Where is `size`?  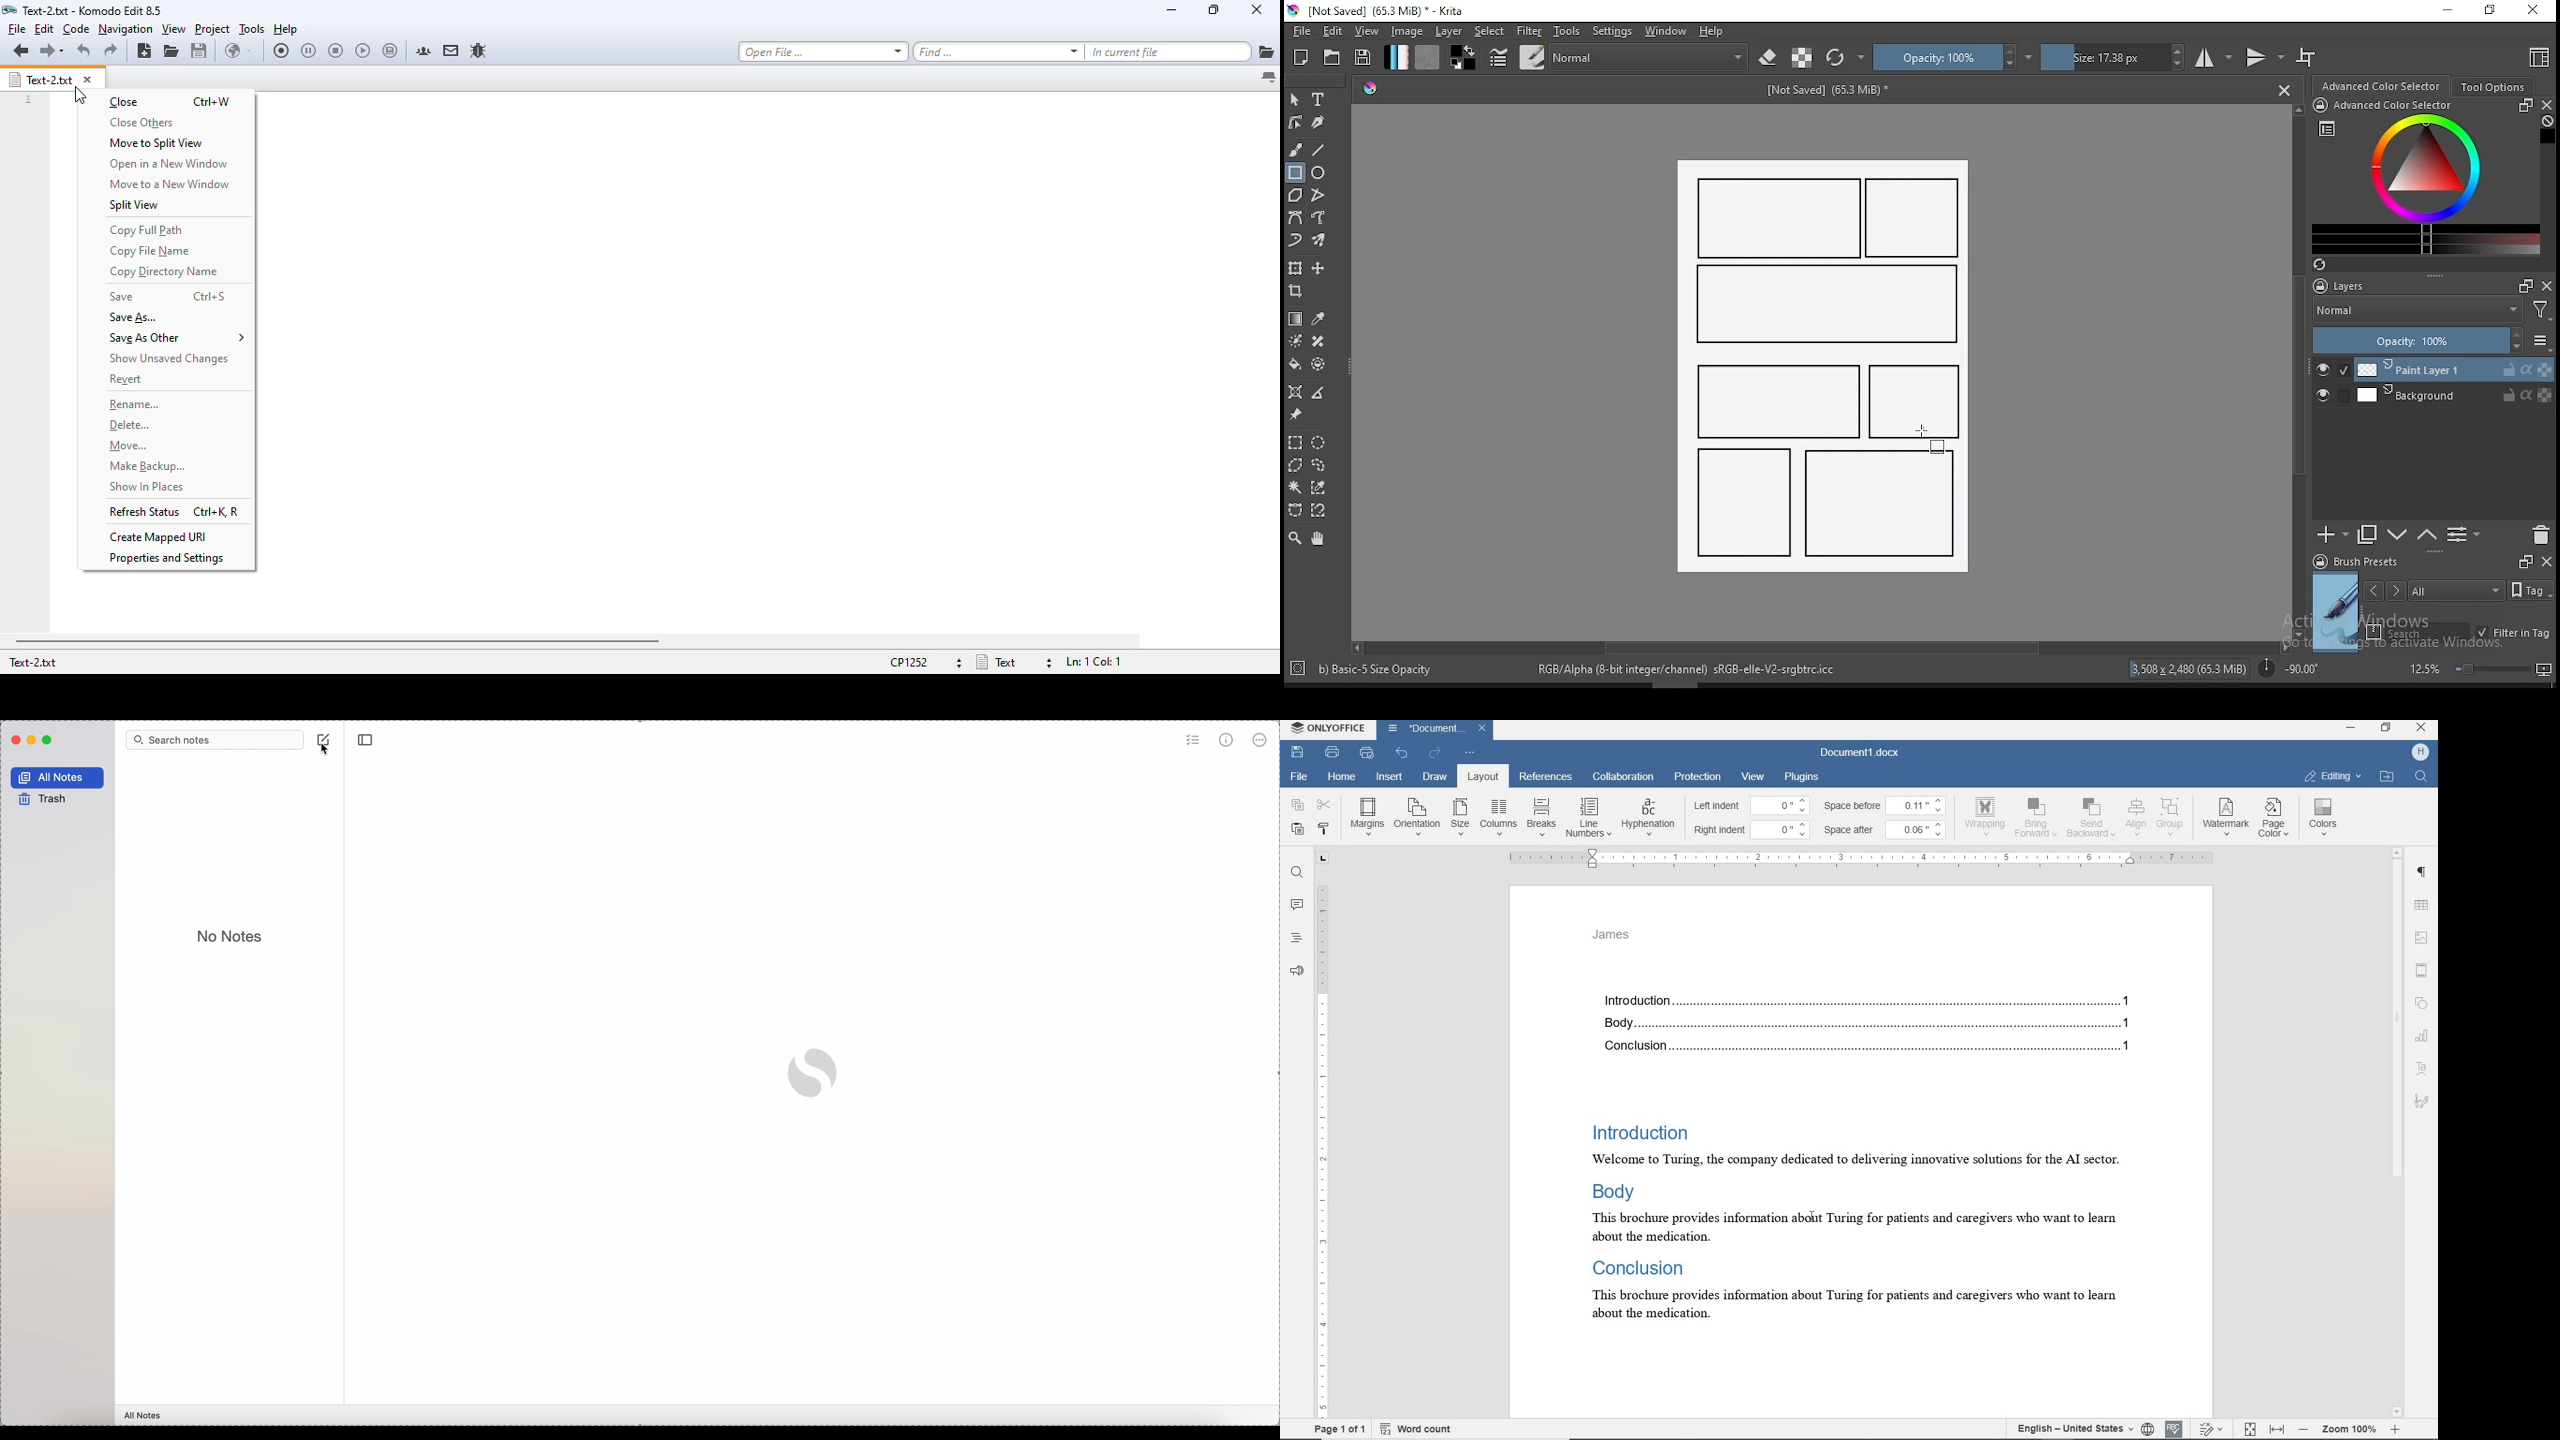
size is located at coordinates (2113, 57).